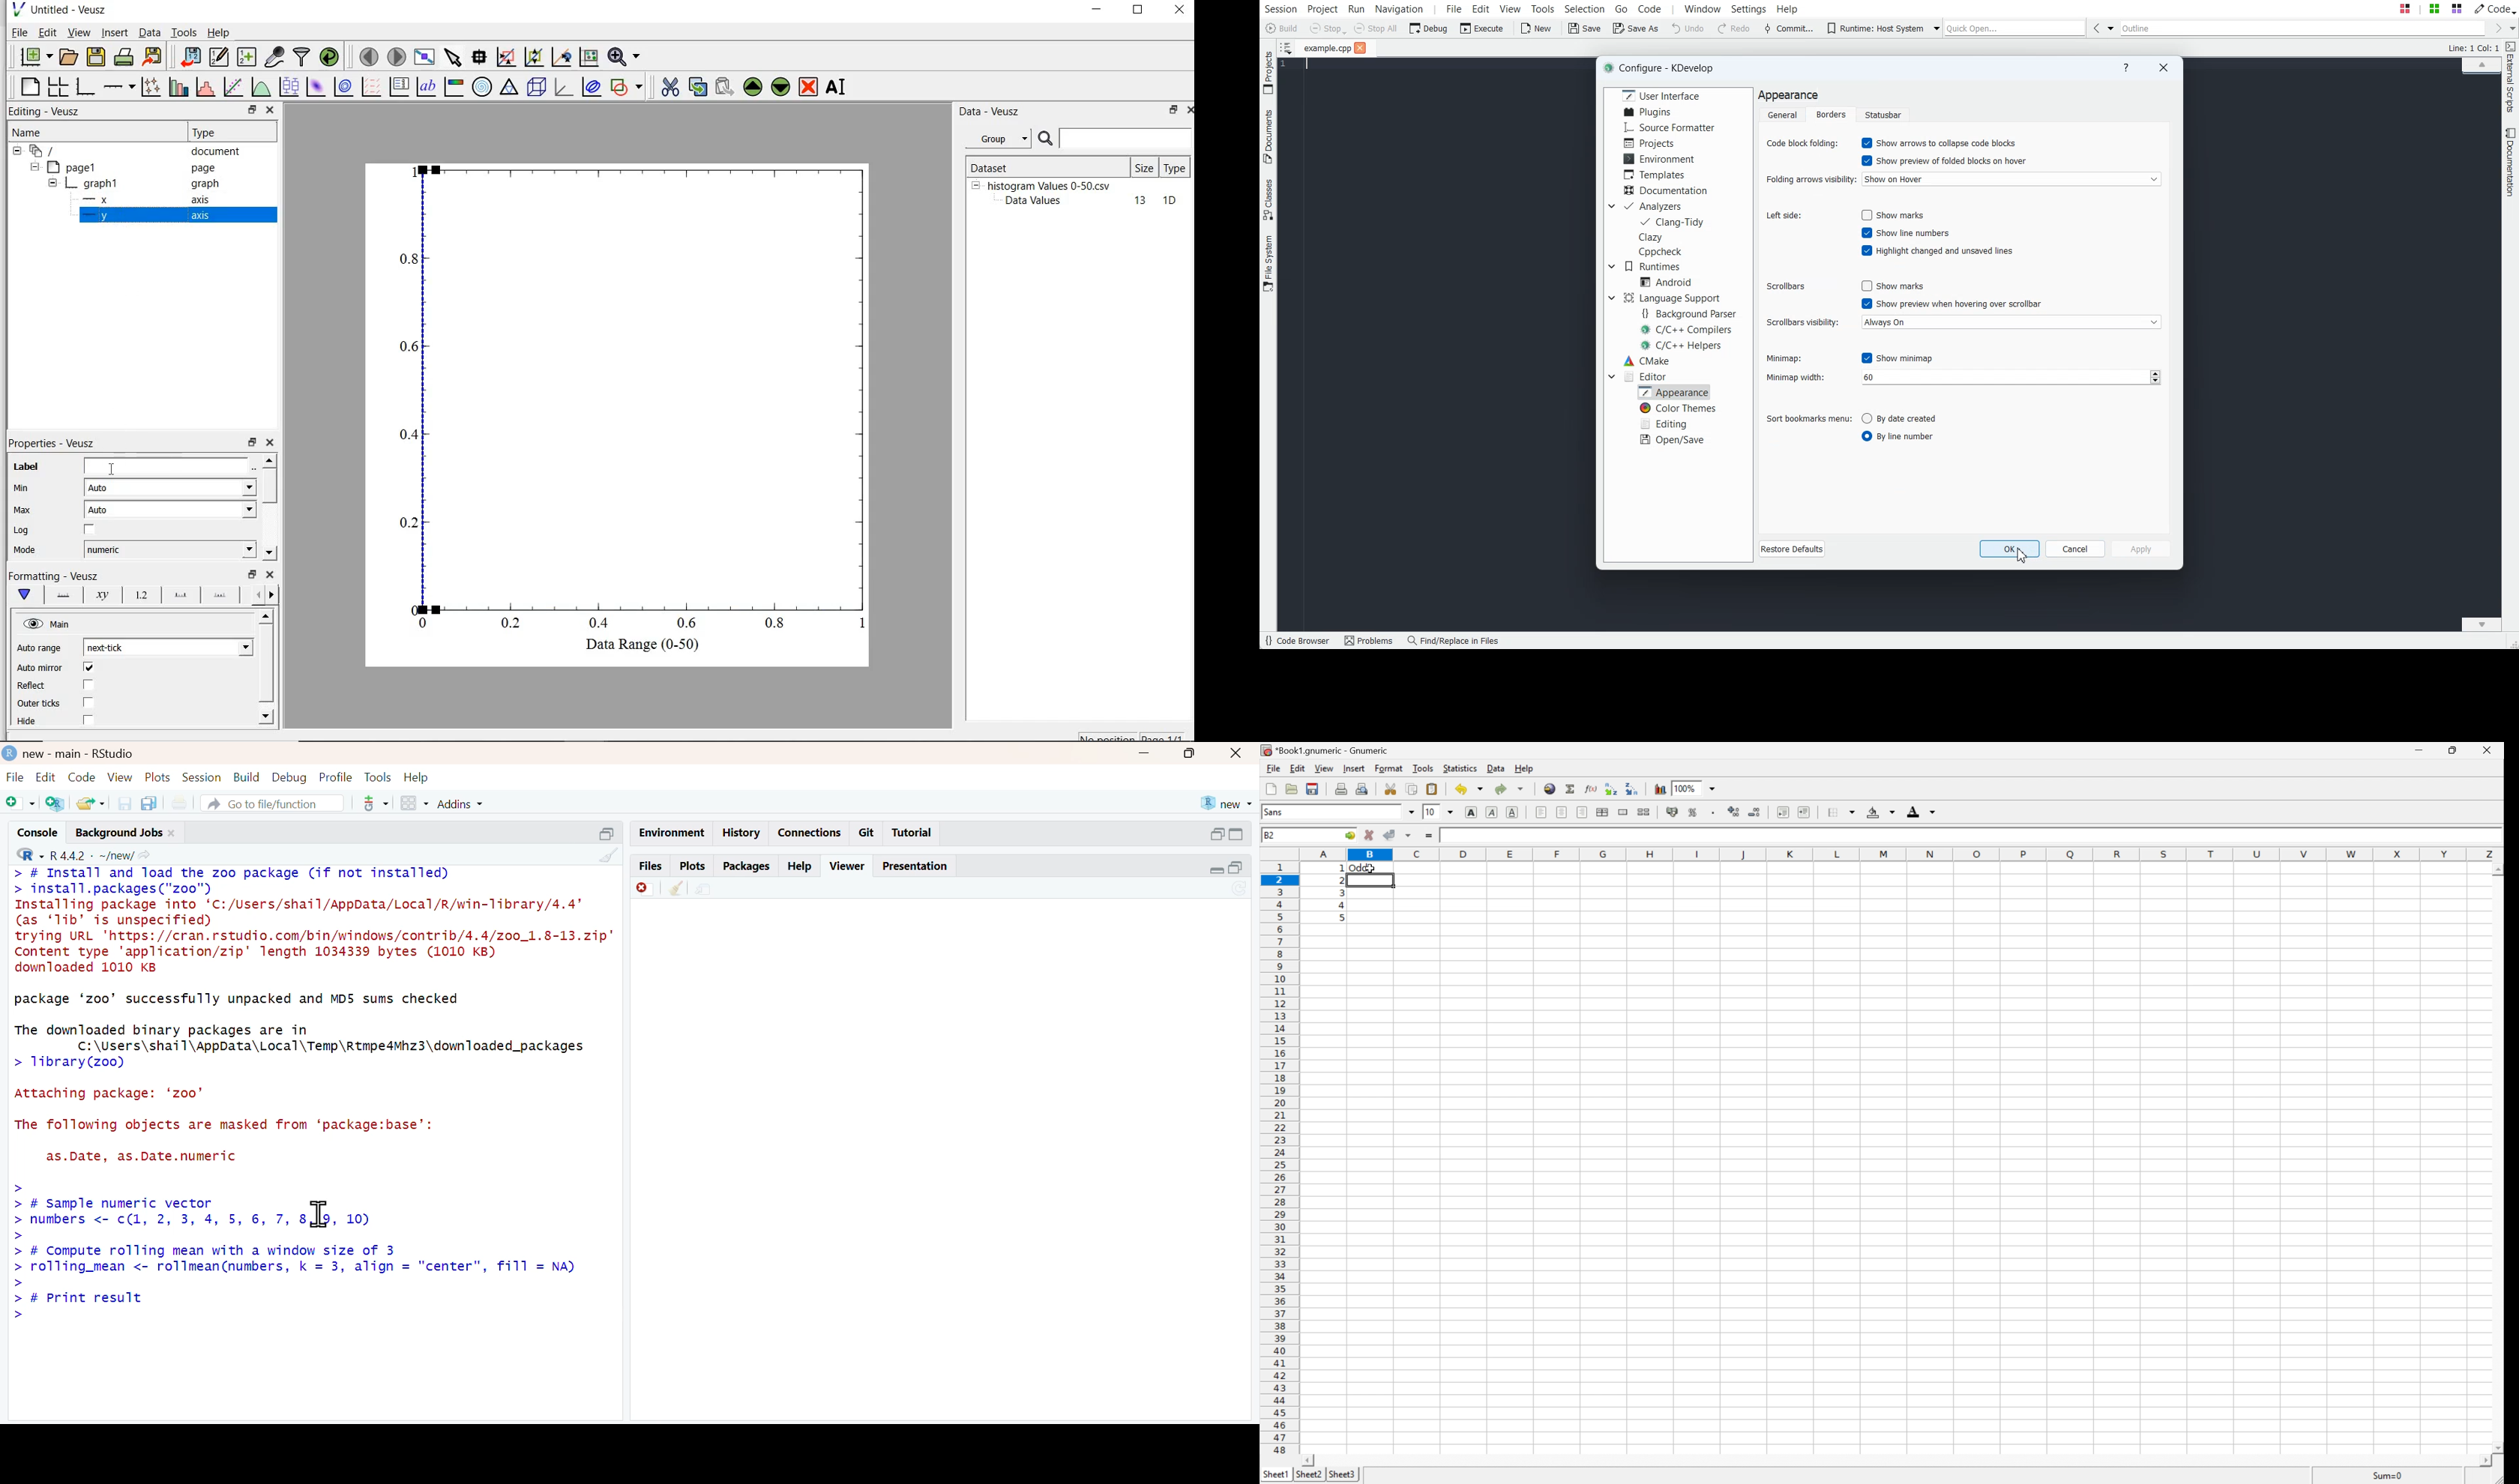  What do you see at coordinates (1839, 811) in the screenshot?
I see `Borders` at bounding box center [1839, 811].